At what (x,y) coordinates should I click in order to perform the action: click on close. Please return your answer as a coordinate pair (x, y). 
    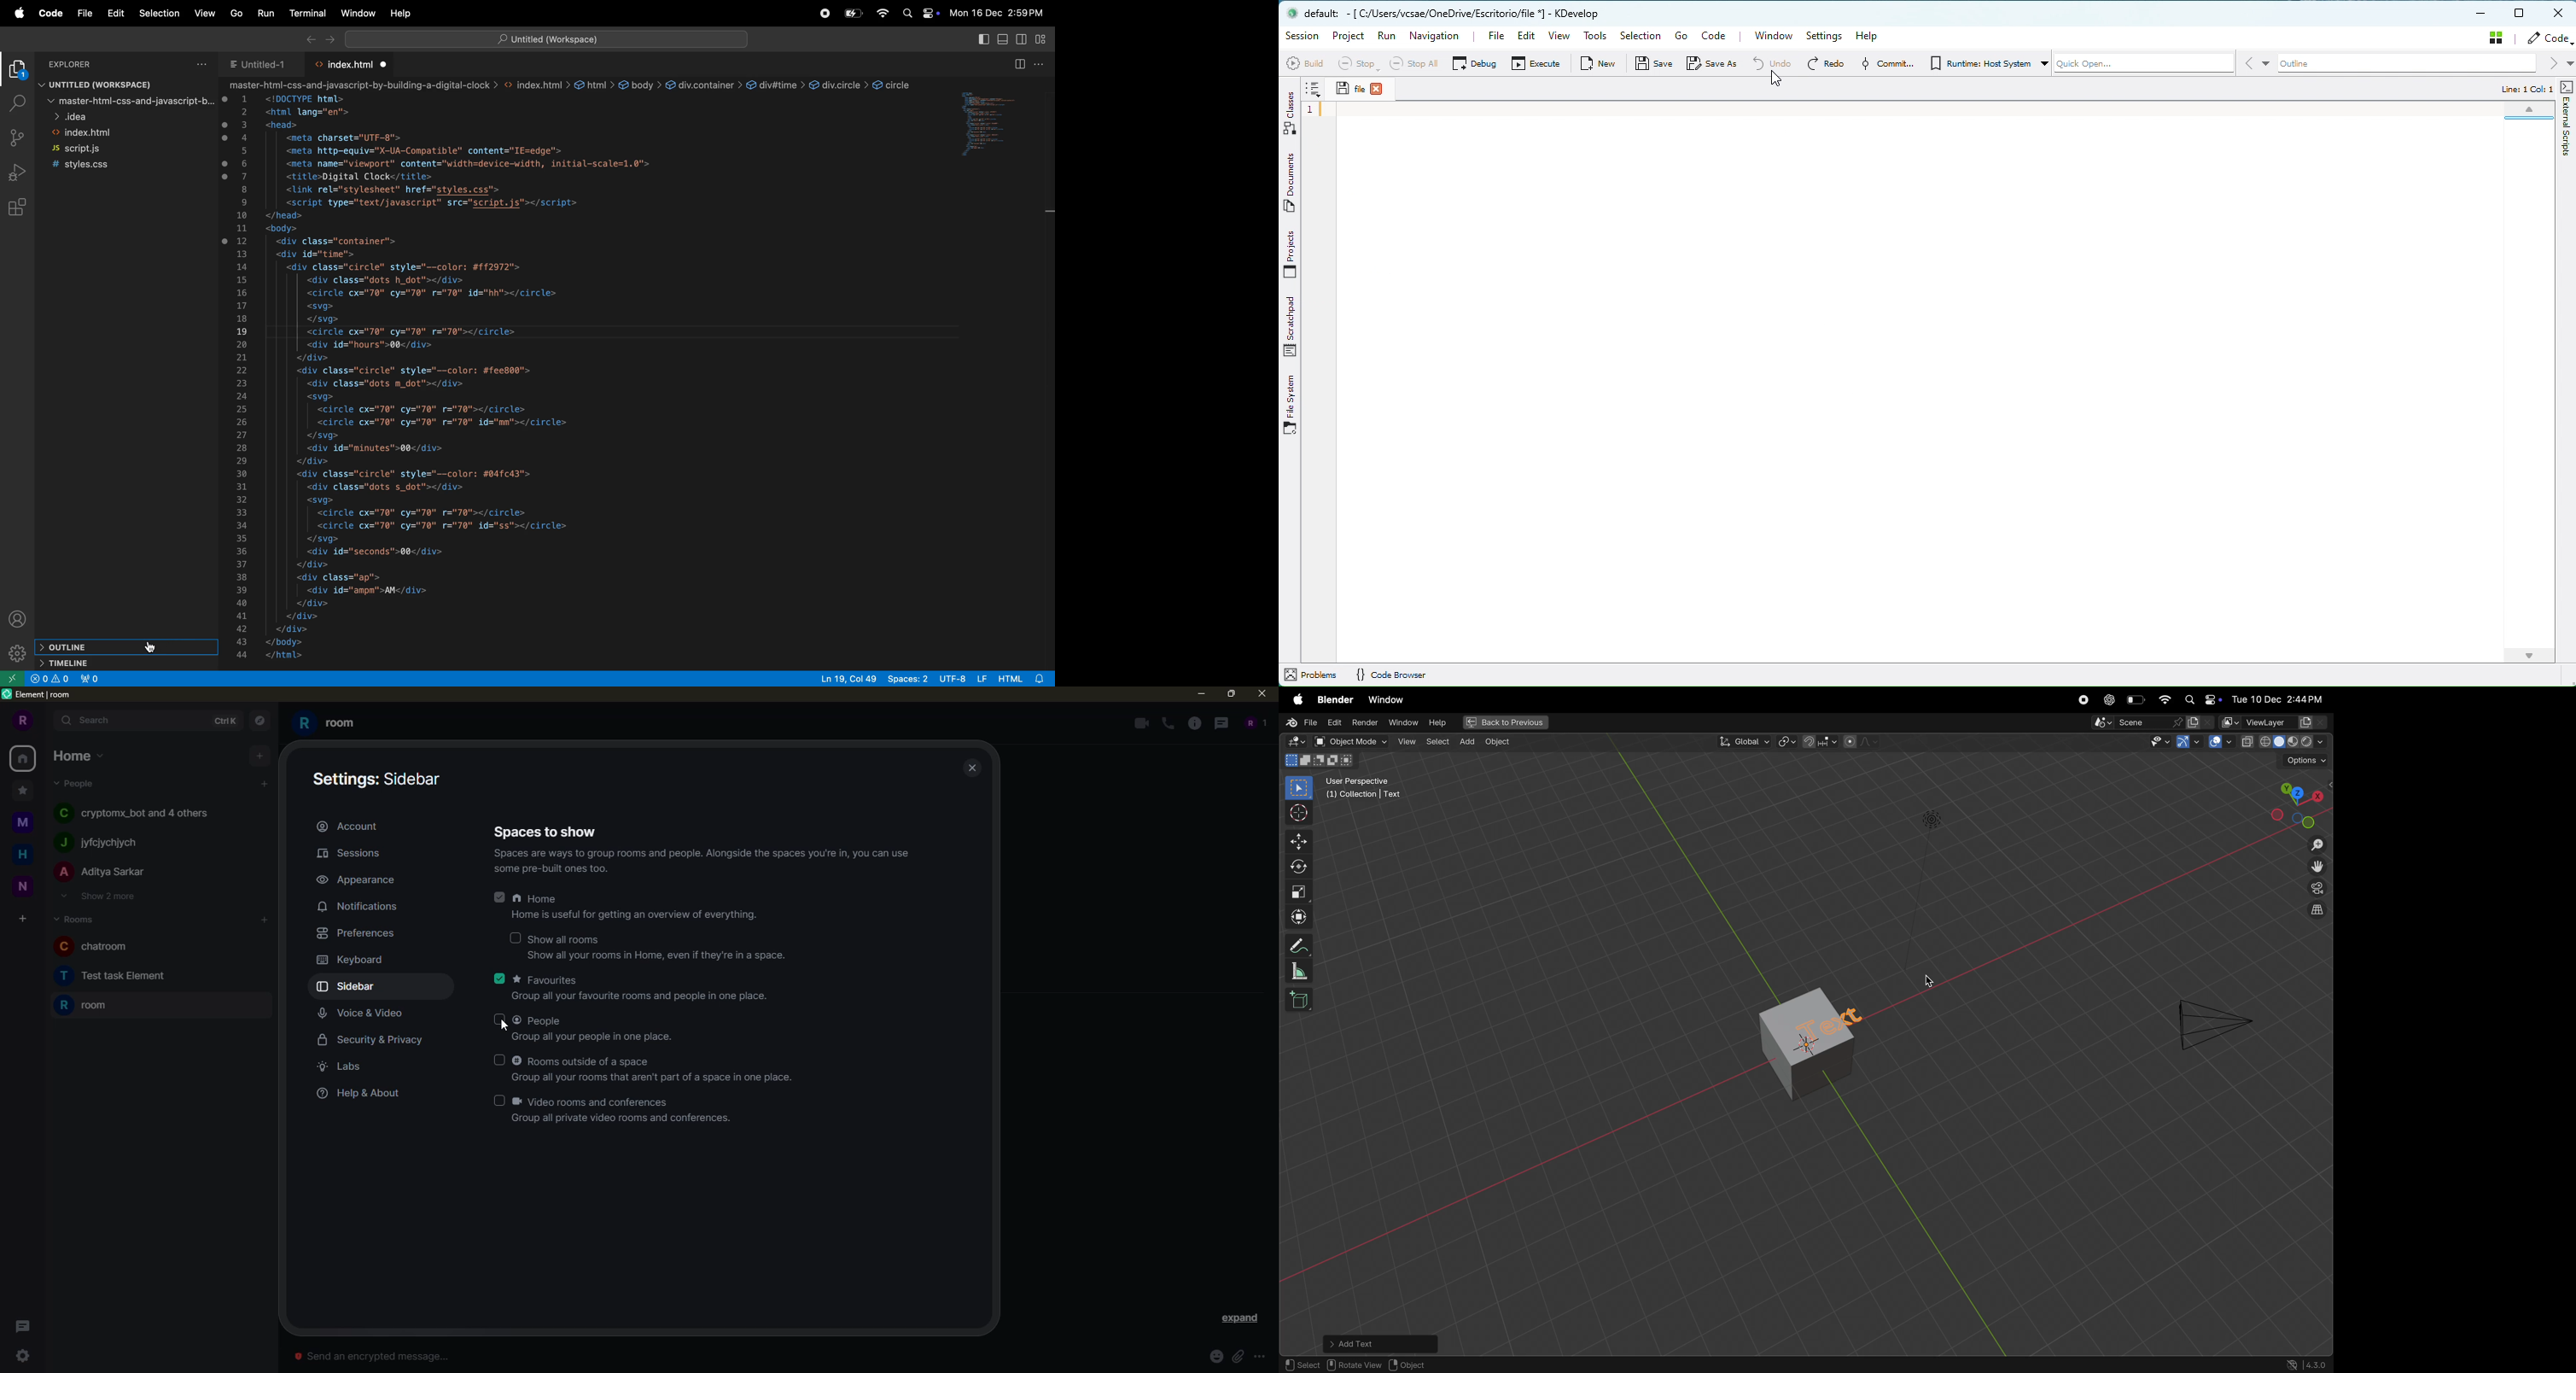
    Looking at the image, I should click on (1261, 696).